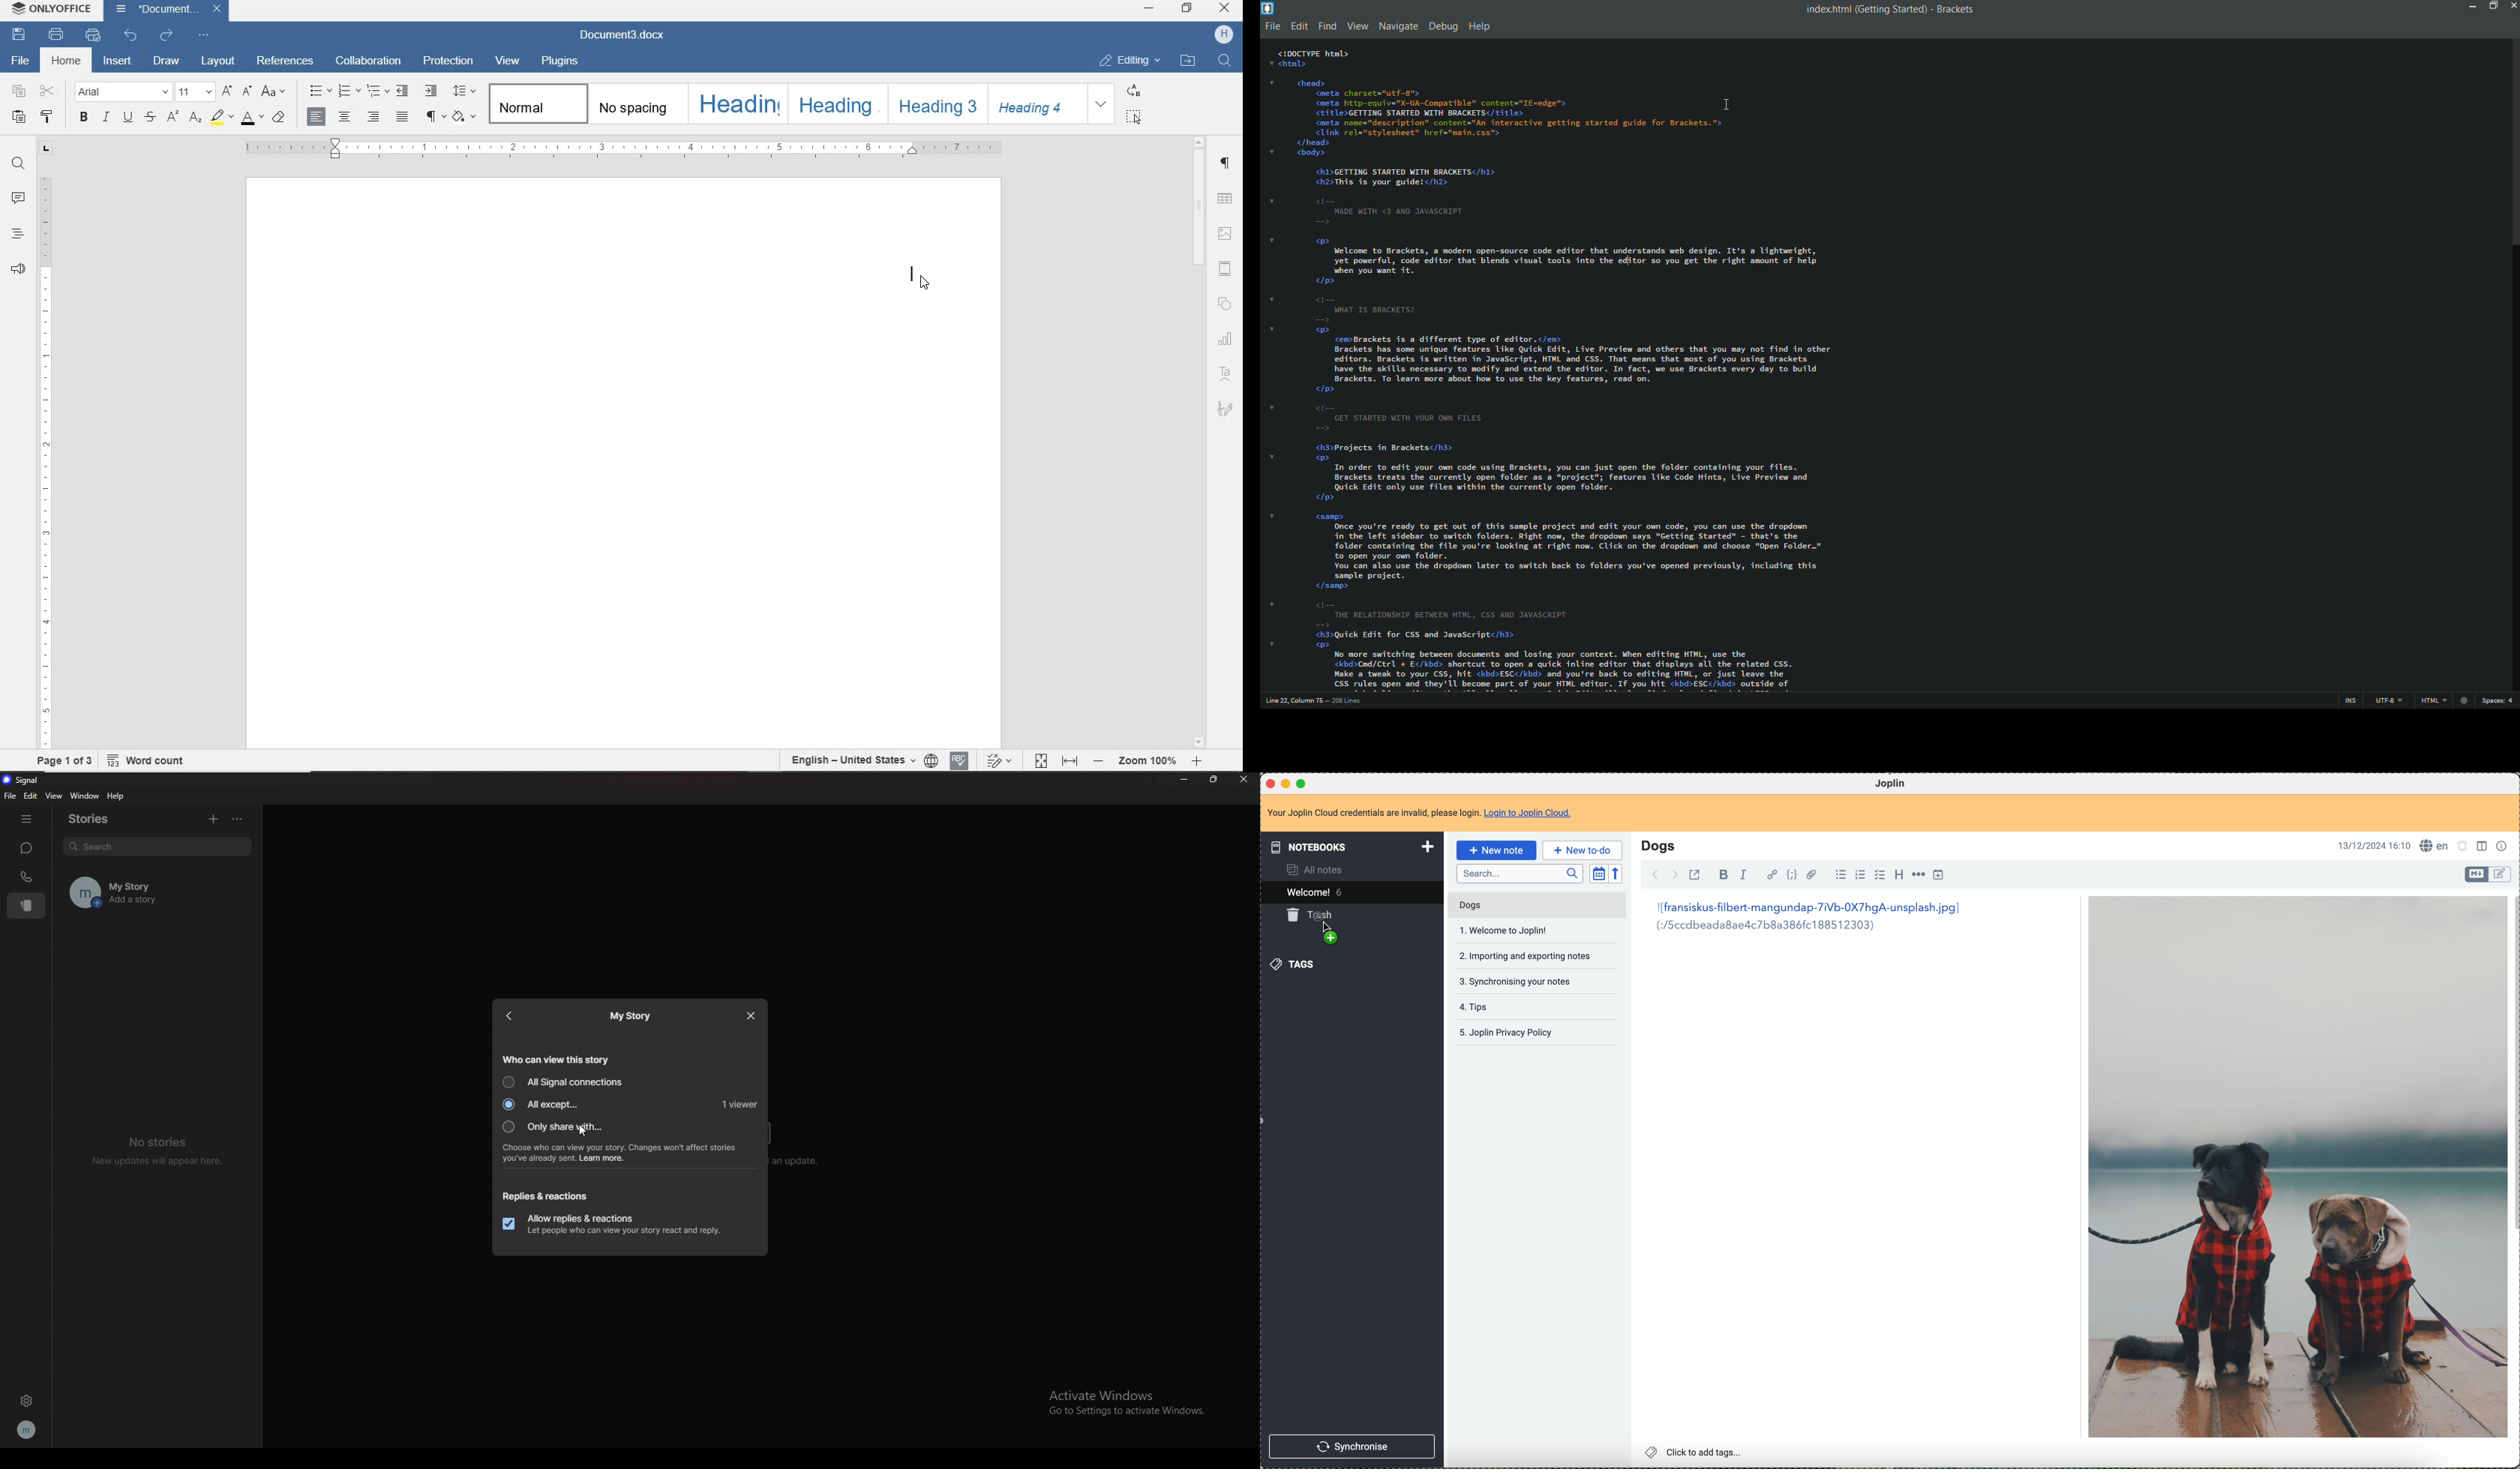 This screenshot has width=2520, height=1484. I want to click on signal, so click(23, 780).